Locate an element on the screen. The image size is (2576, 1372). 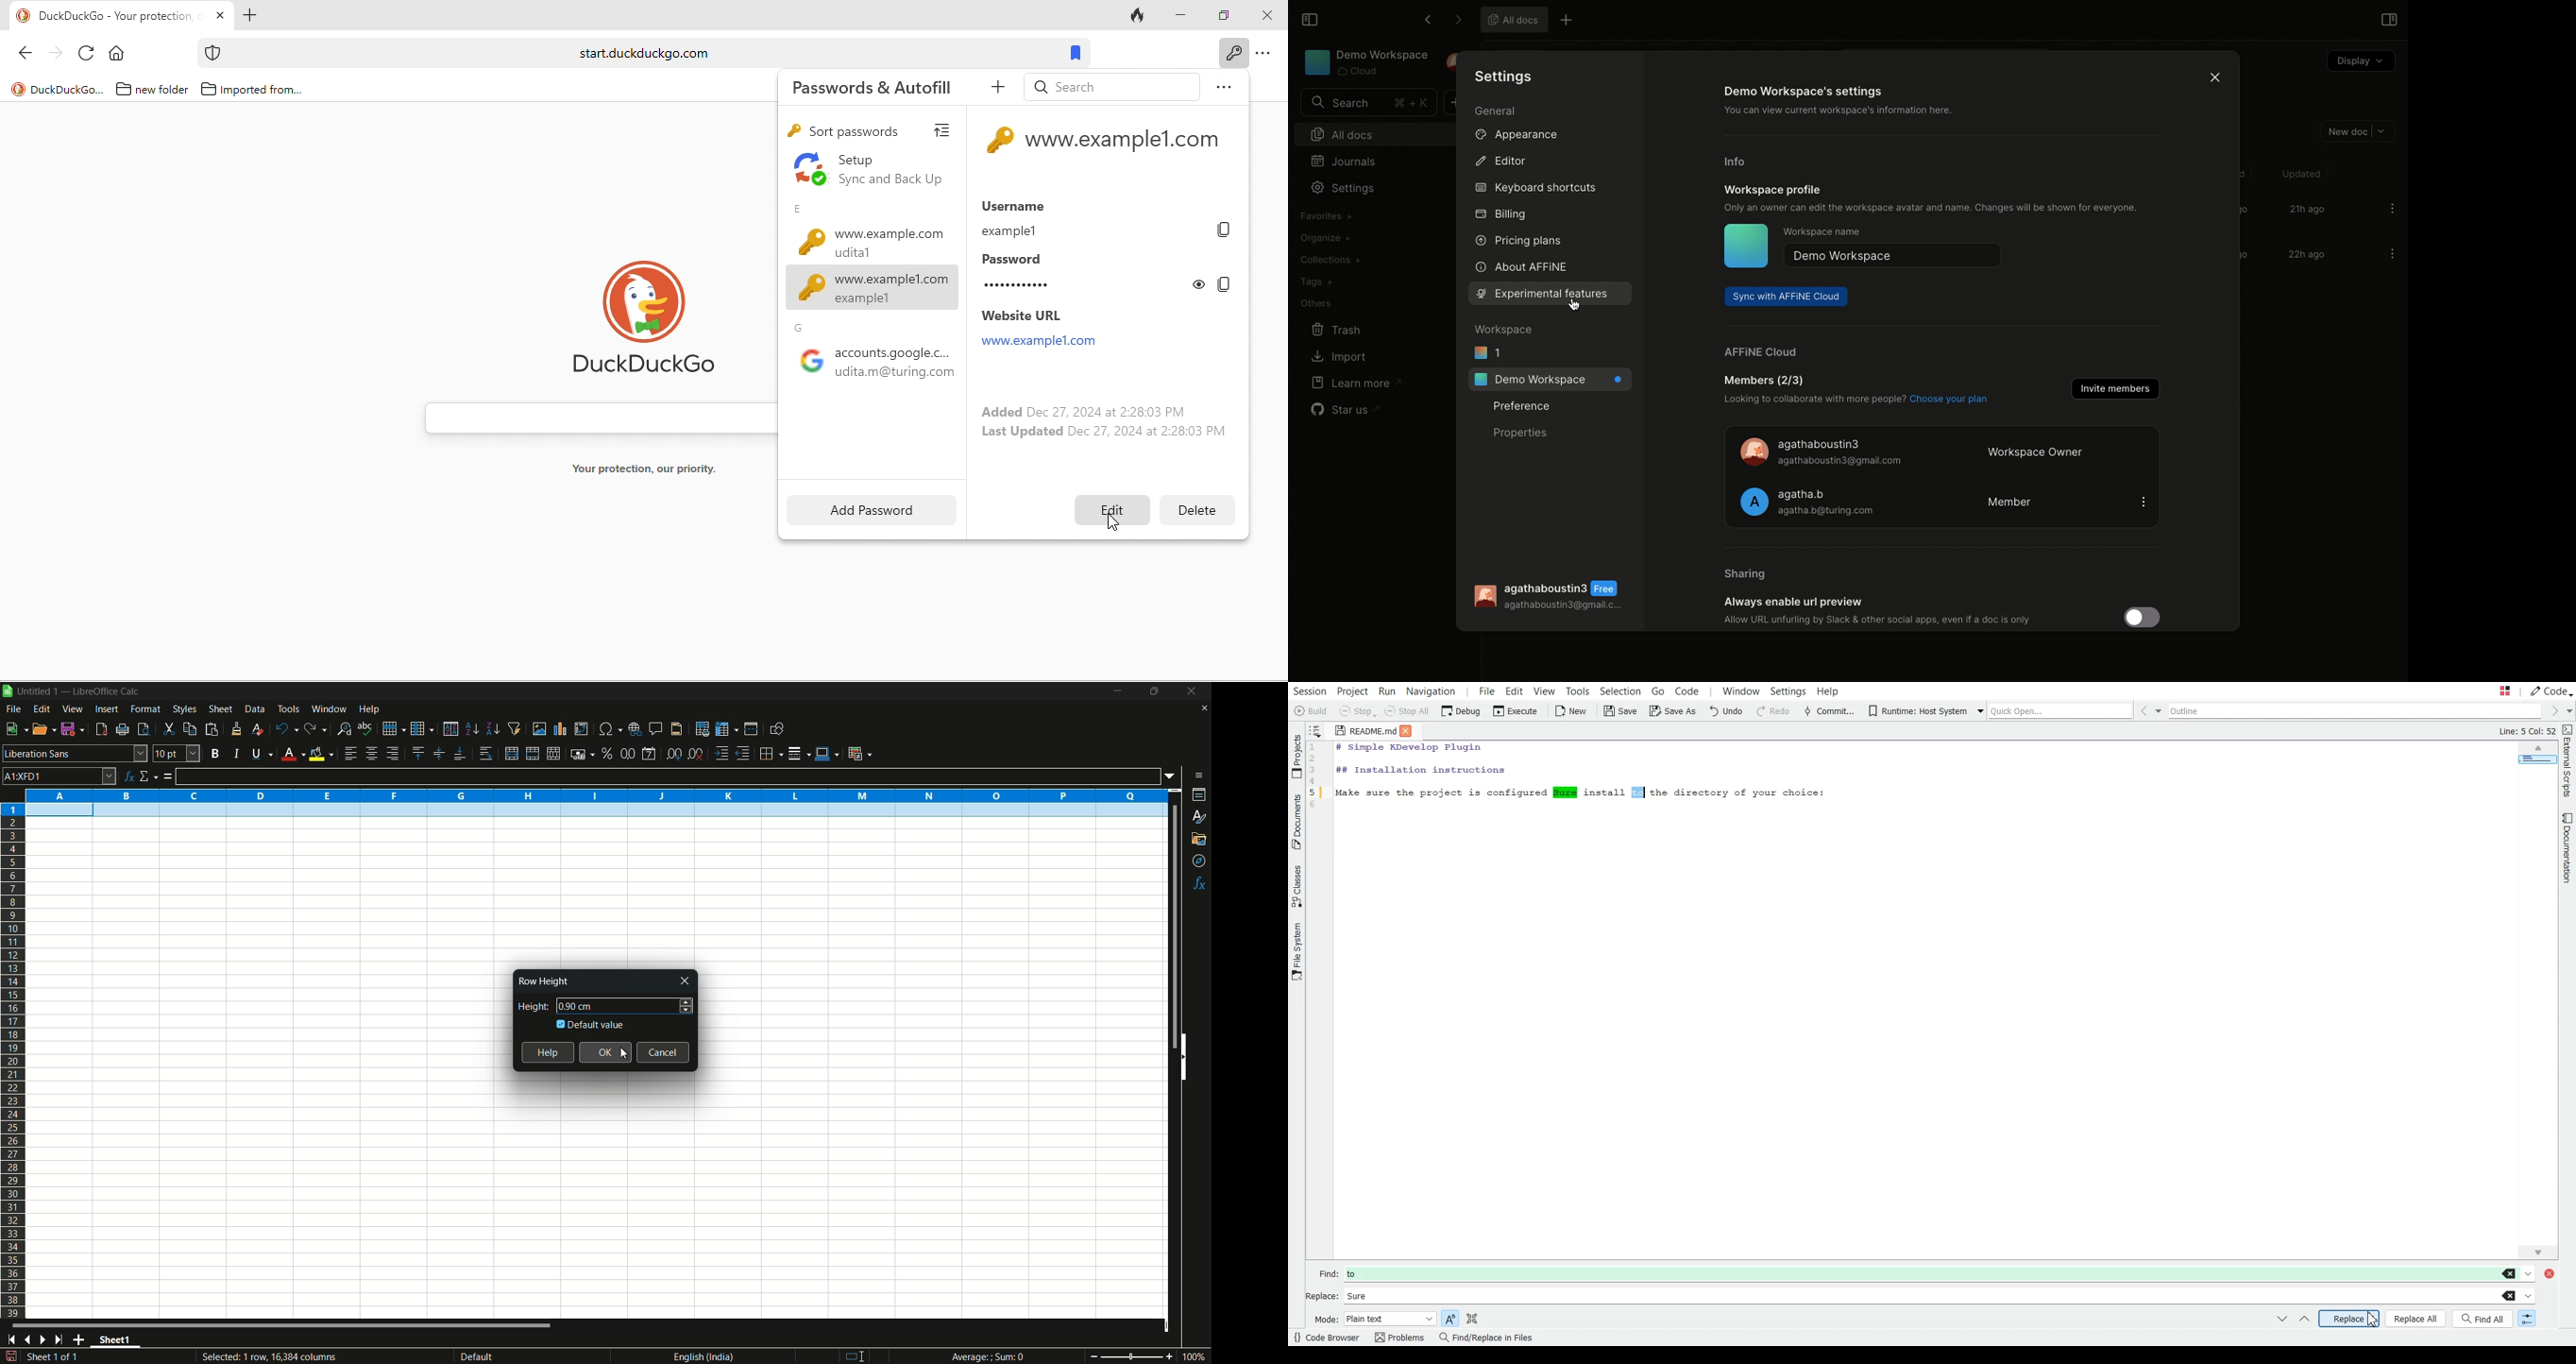
format as currency is located at coordinates (583, 754).